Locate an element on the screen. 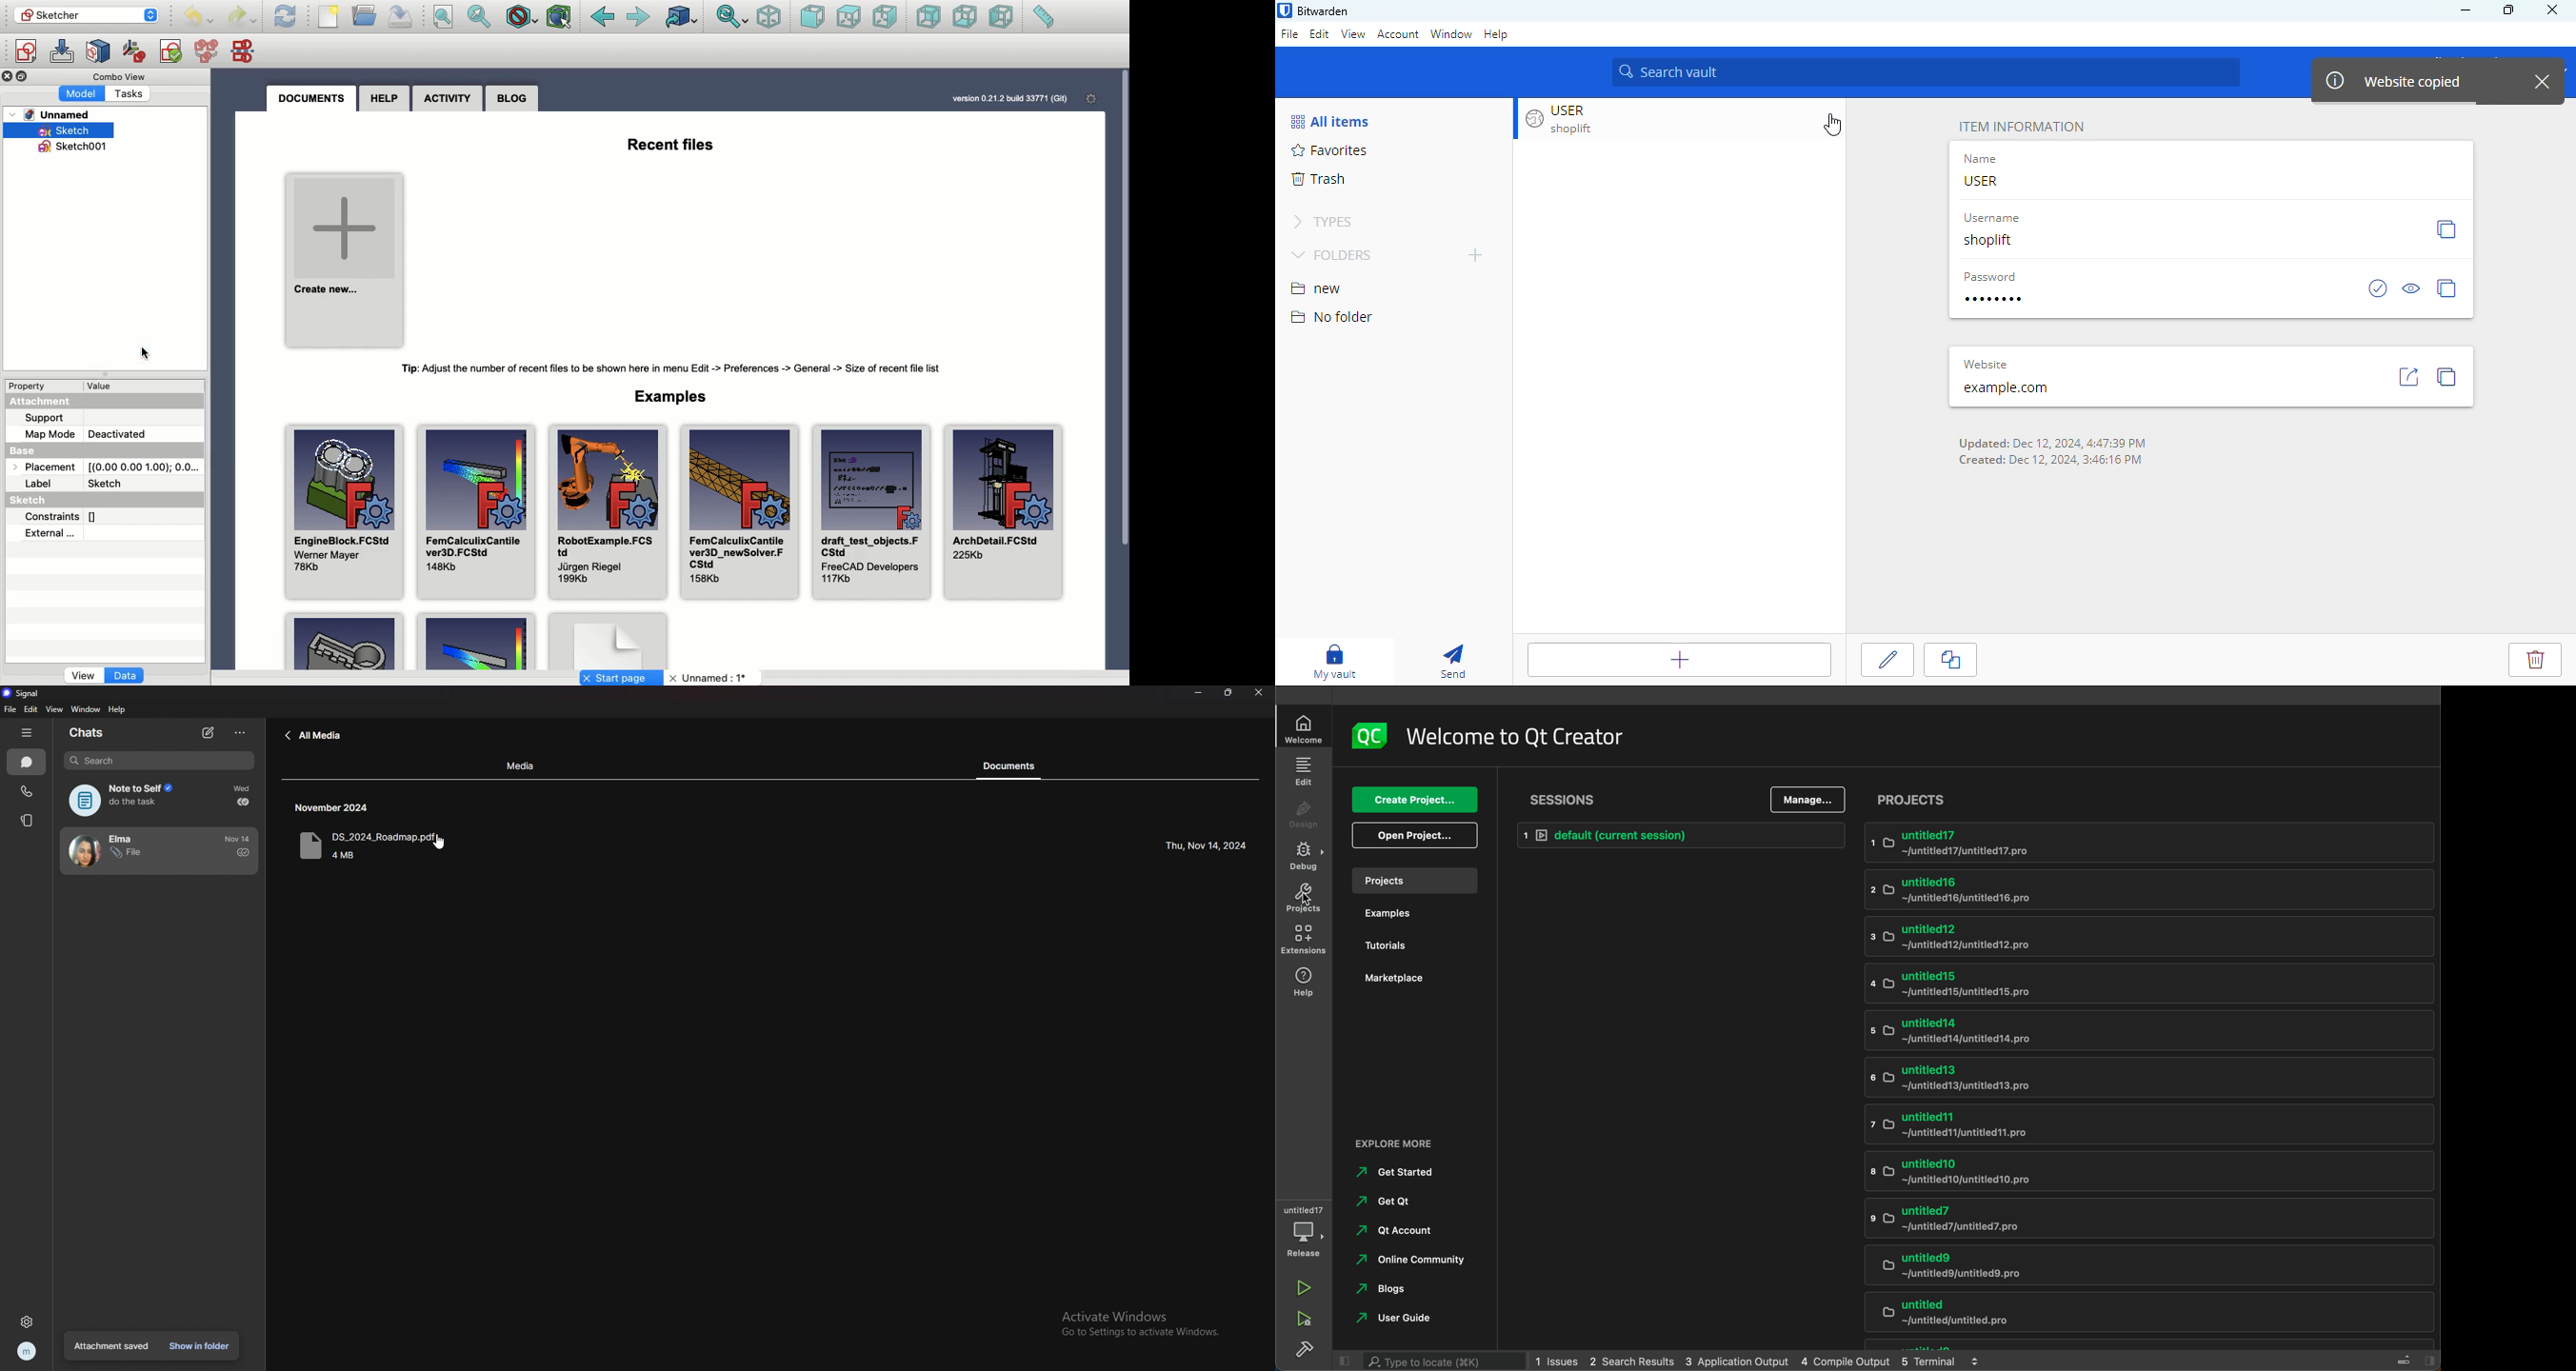 Image resolution: width=2576 pixels, height=1372 pixels. Up arrow is located at coordinates (155, 10).